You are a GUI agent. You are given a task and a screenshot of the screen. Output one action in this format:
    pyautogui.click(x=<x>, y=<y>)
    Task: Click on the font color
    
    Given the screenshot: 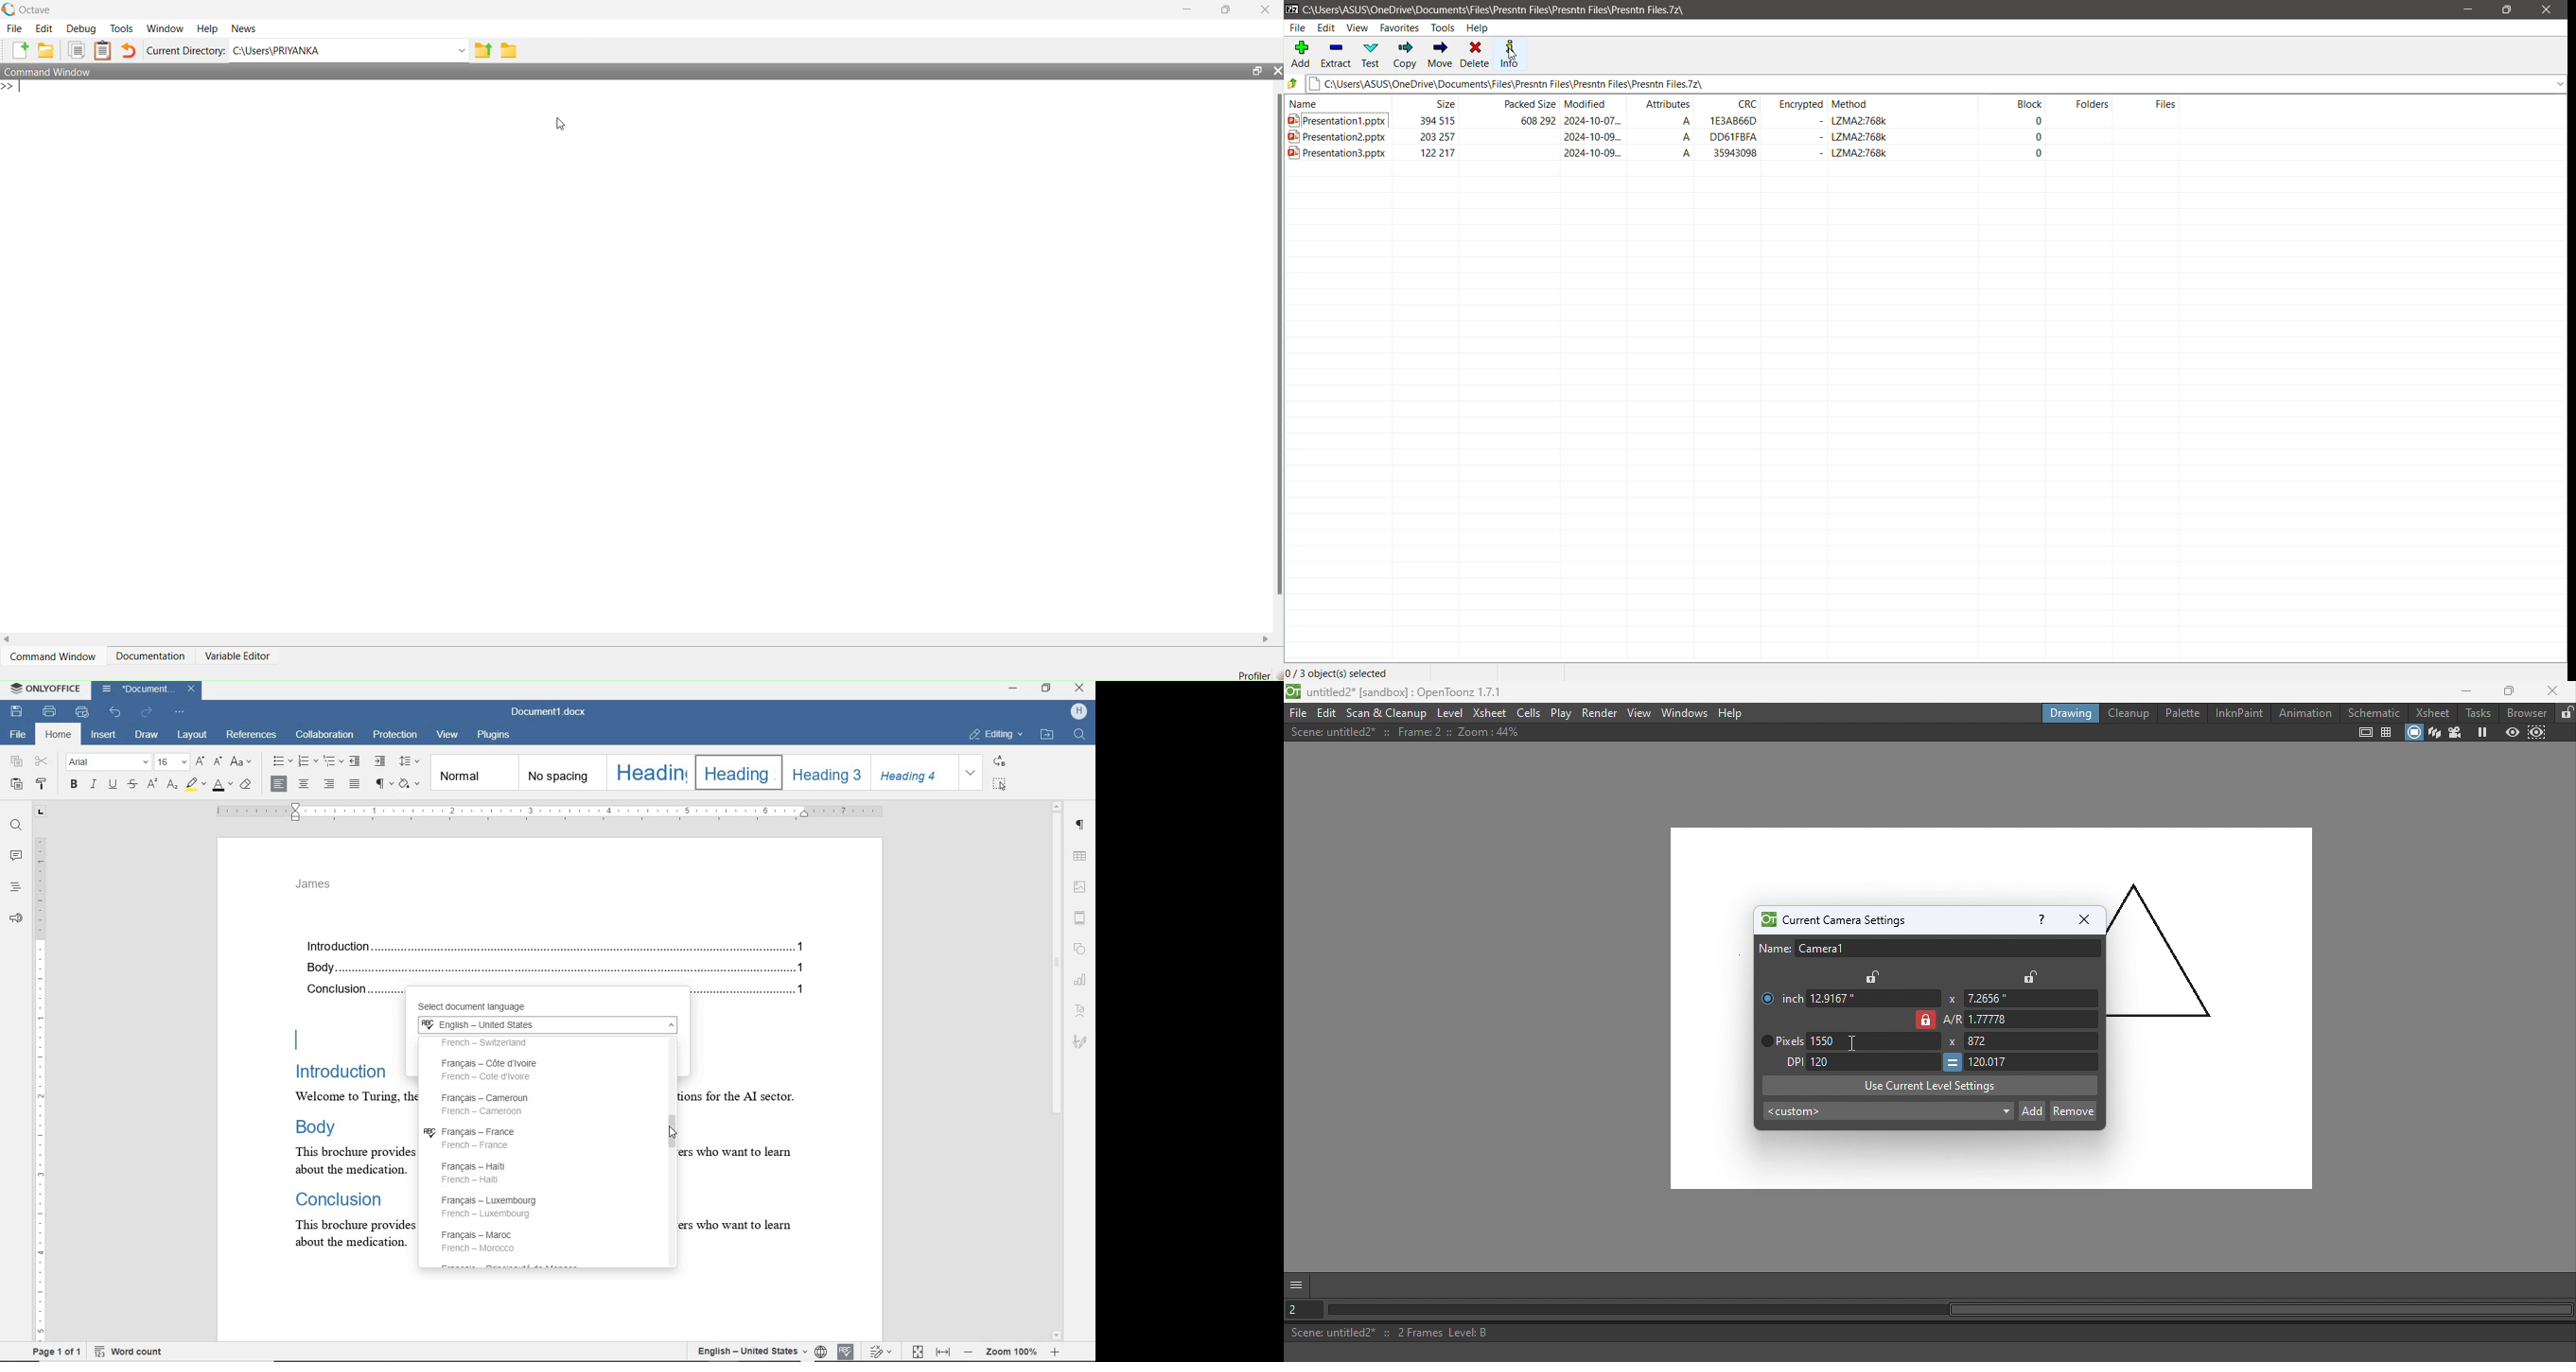 What is the action you would take?
    pyautogui.click(x=224, y=783)
    